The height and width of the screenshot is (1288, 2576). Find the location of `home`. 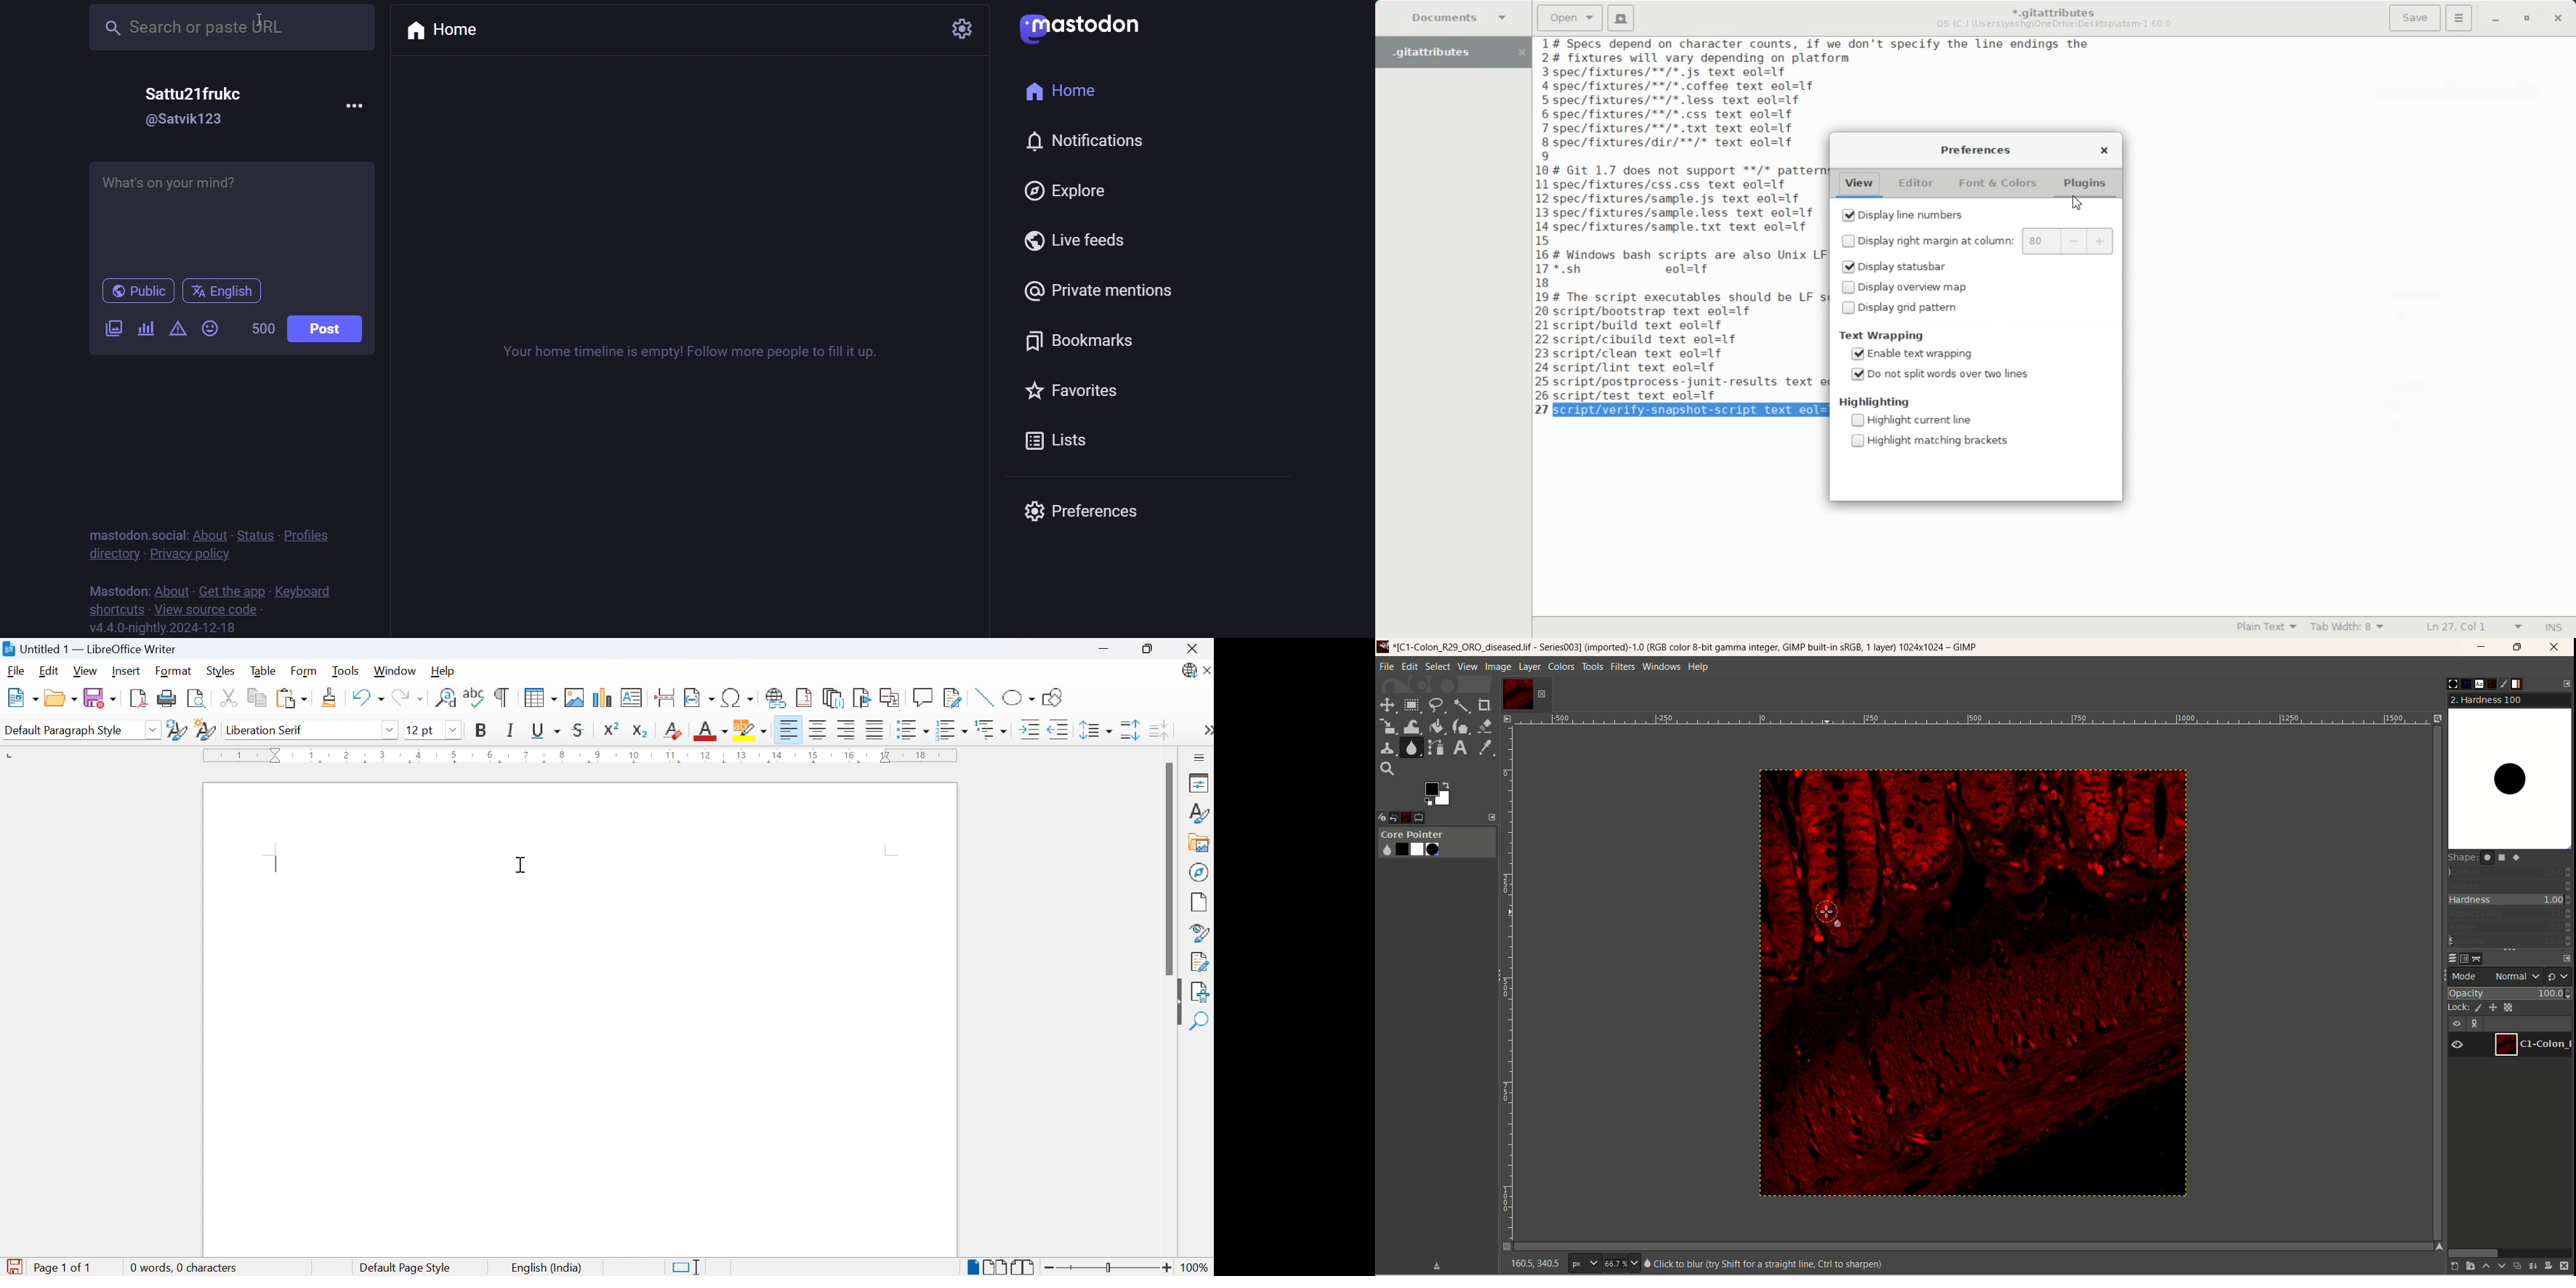

home is located at coordinates (448, 31).